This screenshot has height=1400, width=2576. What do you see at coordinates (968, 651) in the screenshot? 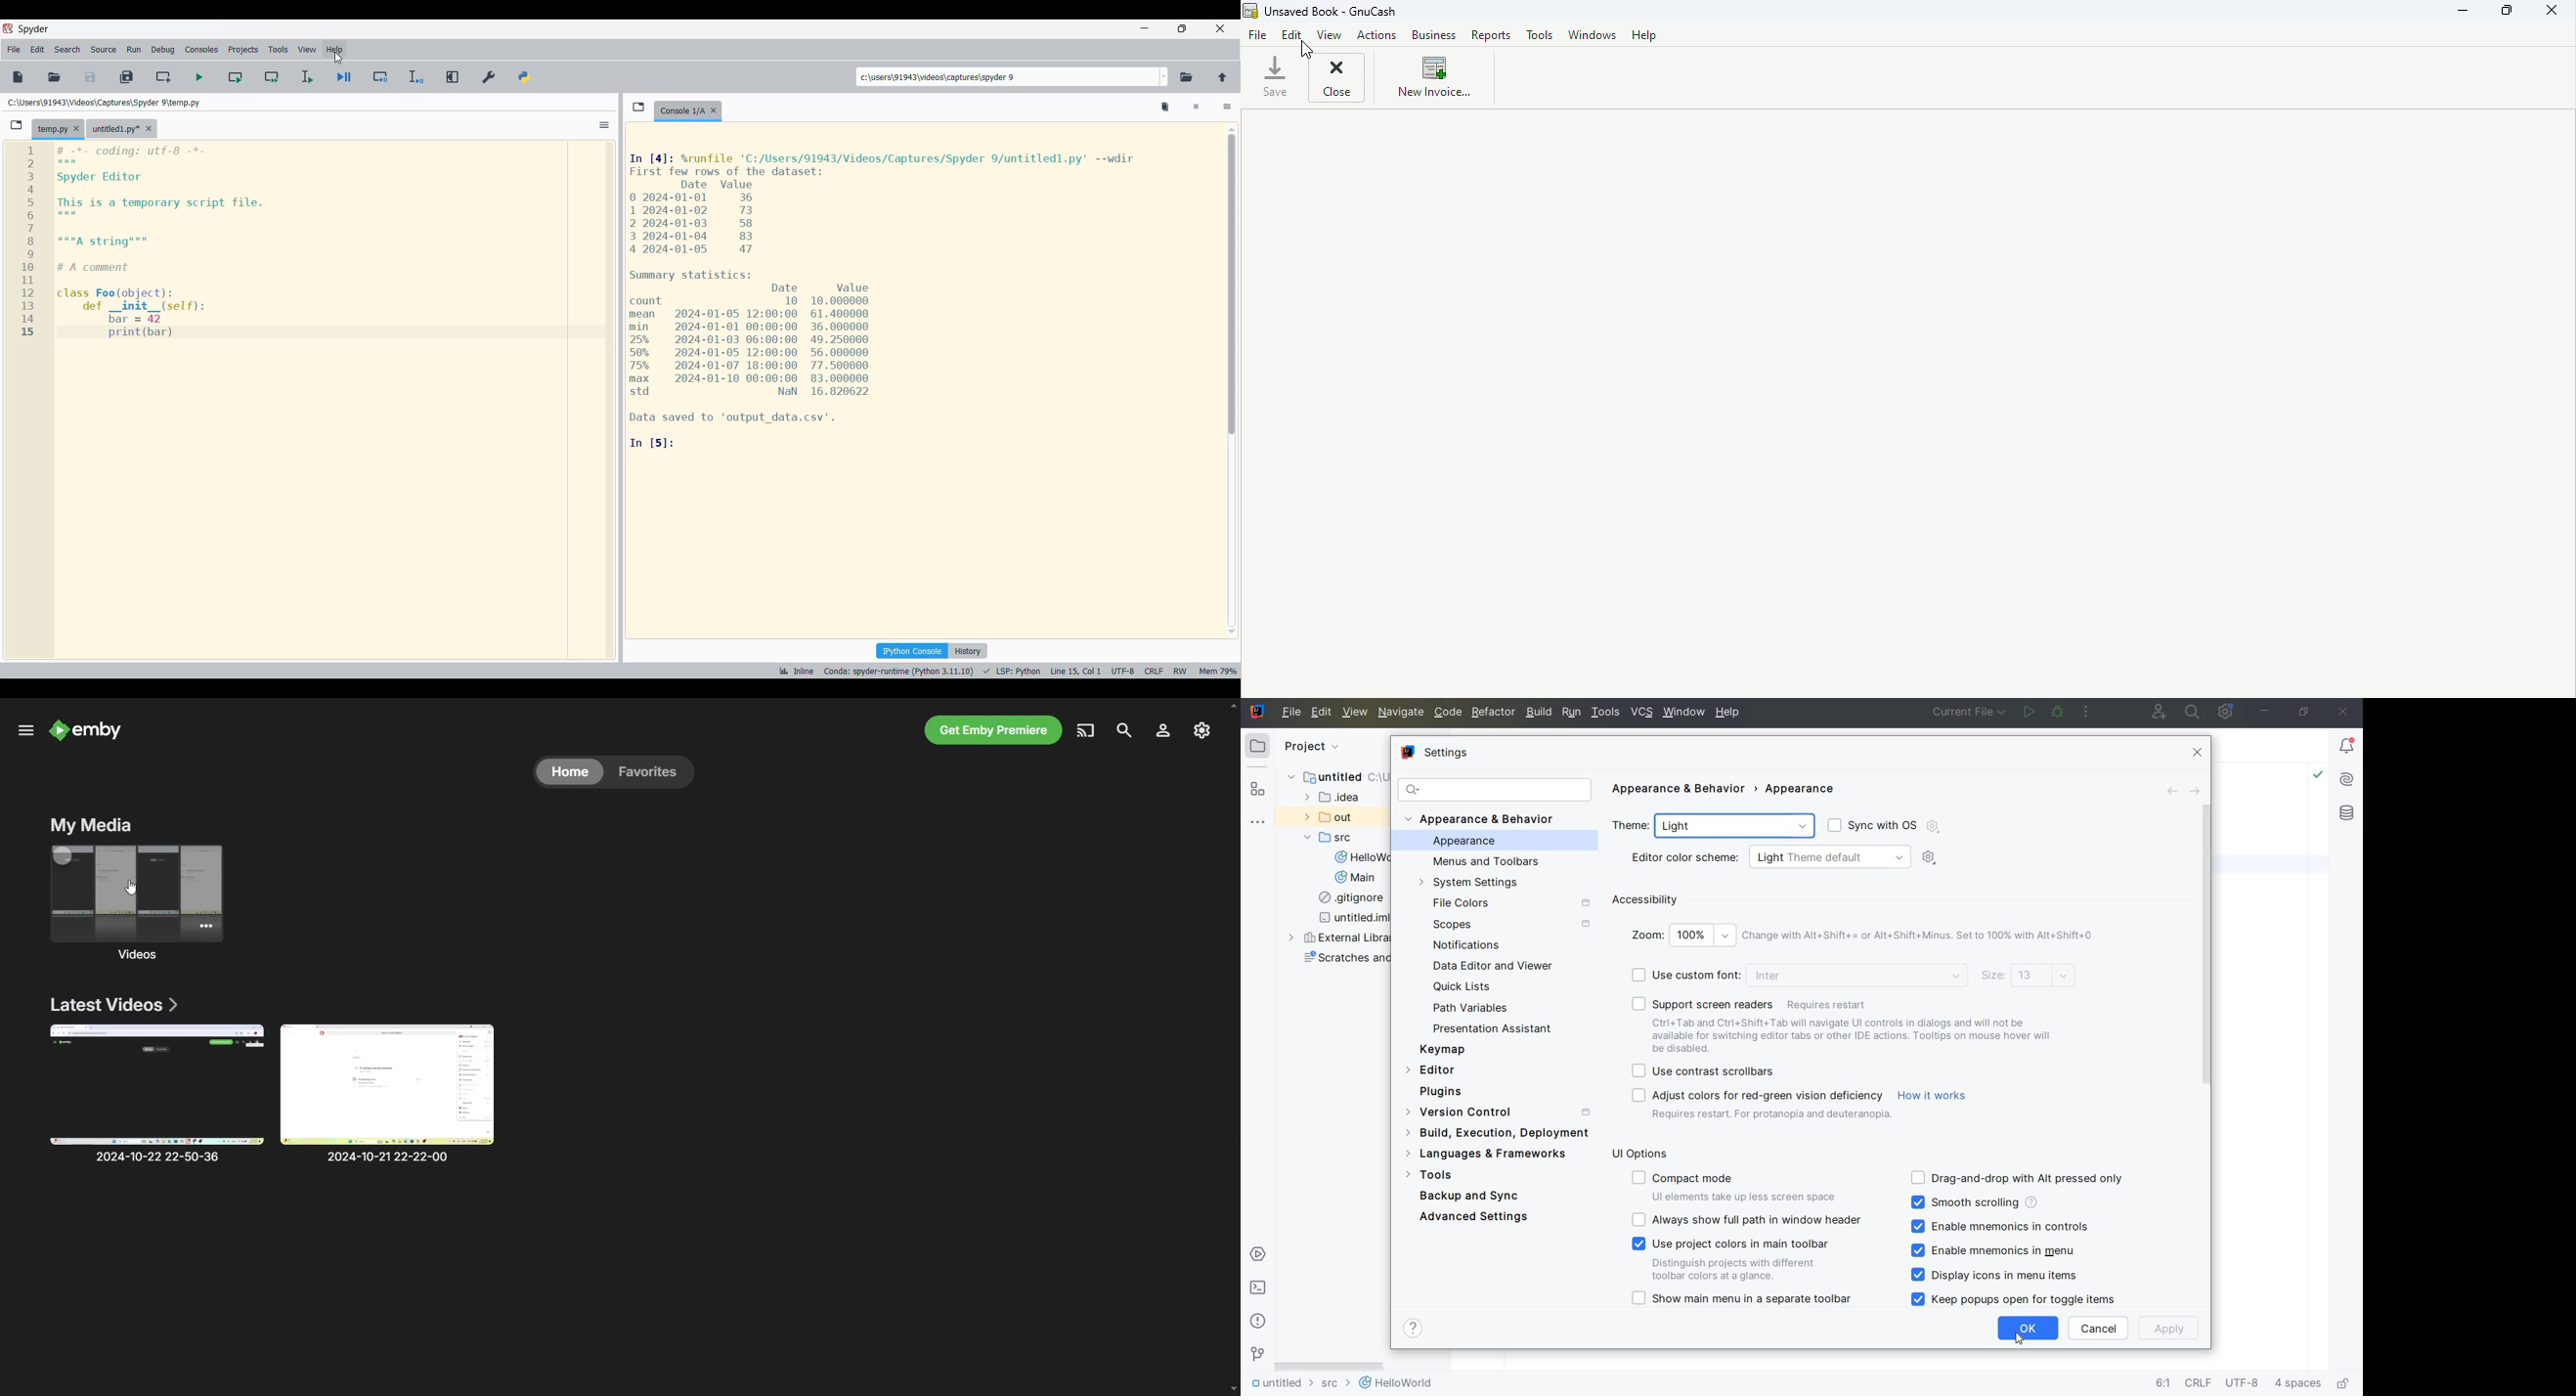
I see `History` at bounding box center [968, 651].